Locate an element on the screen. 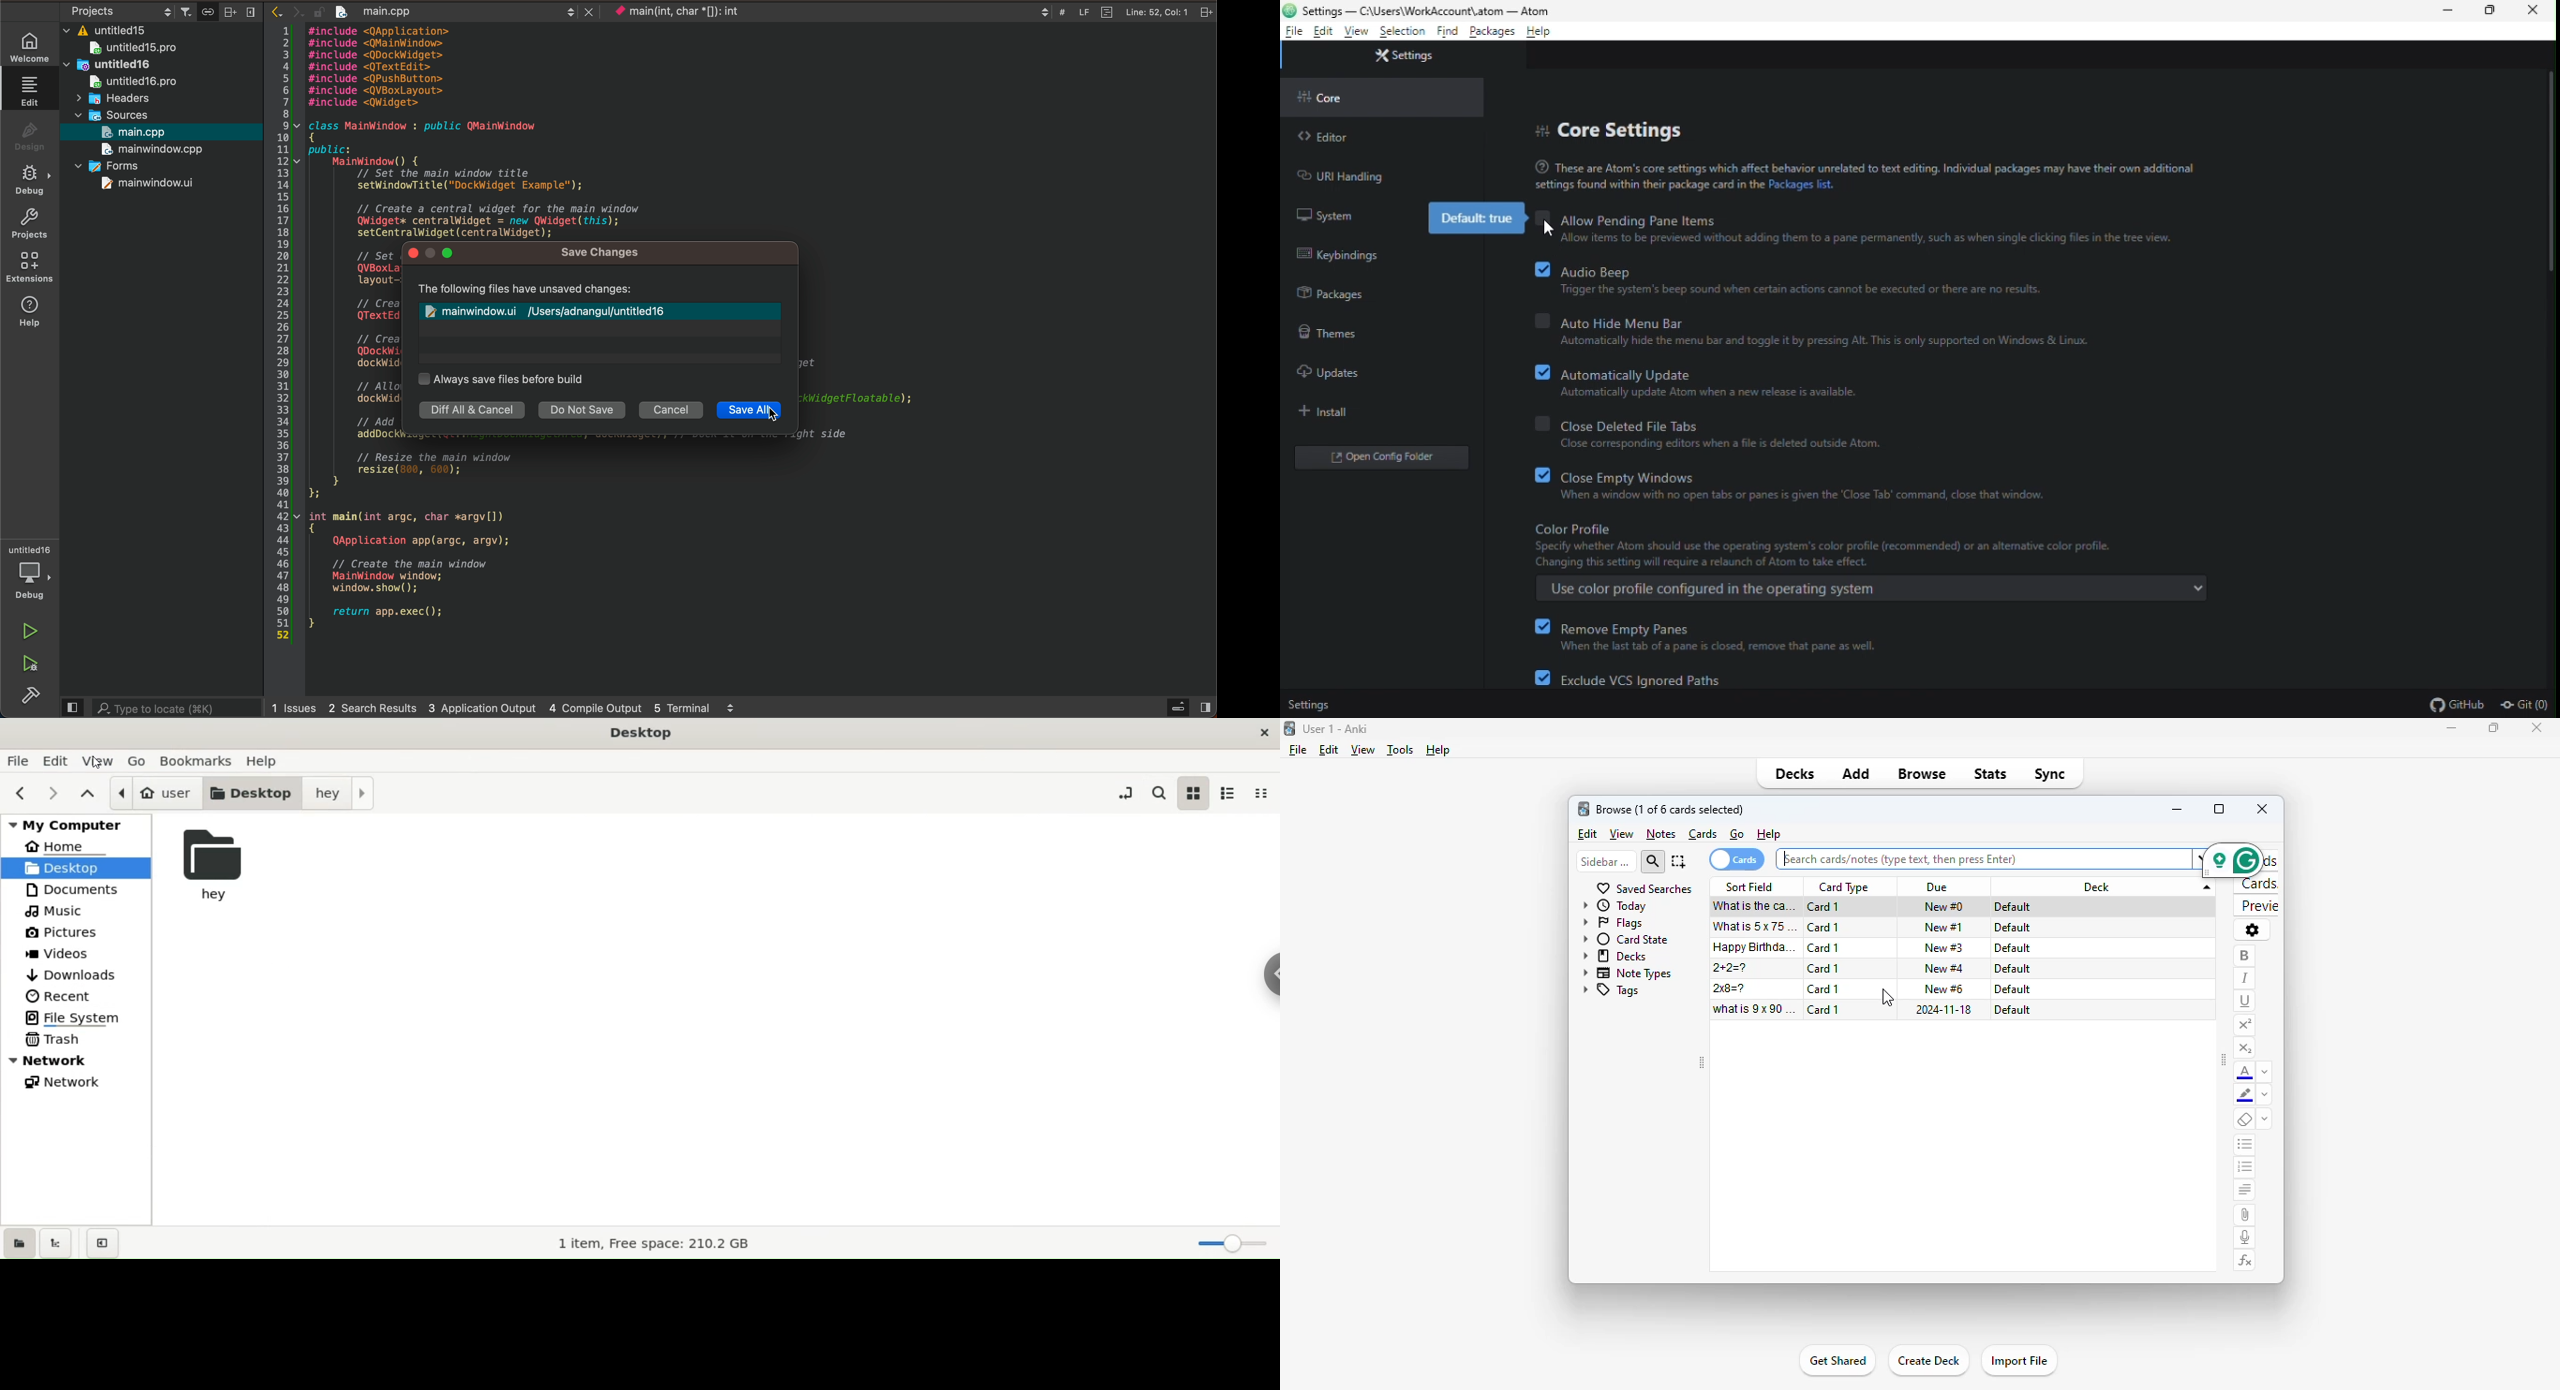 The image size is (2576, 1400). edit is located at coordinates (25, 89).